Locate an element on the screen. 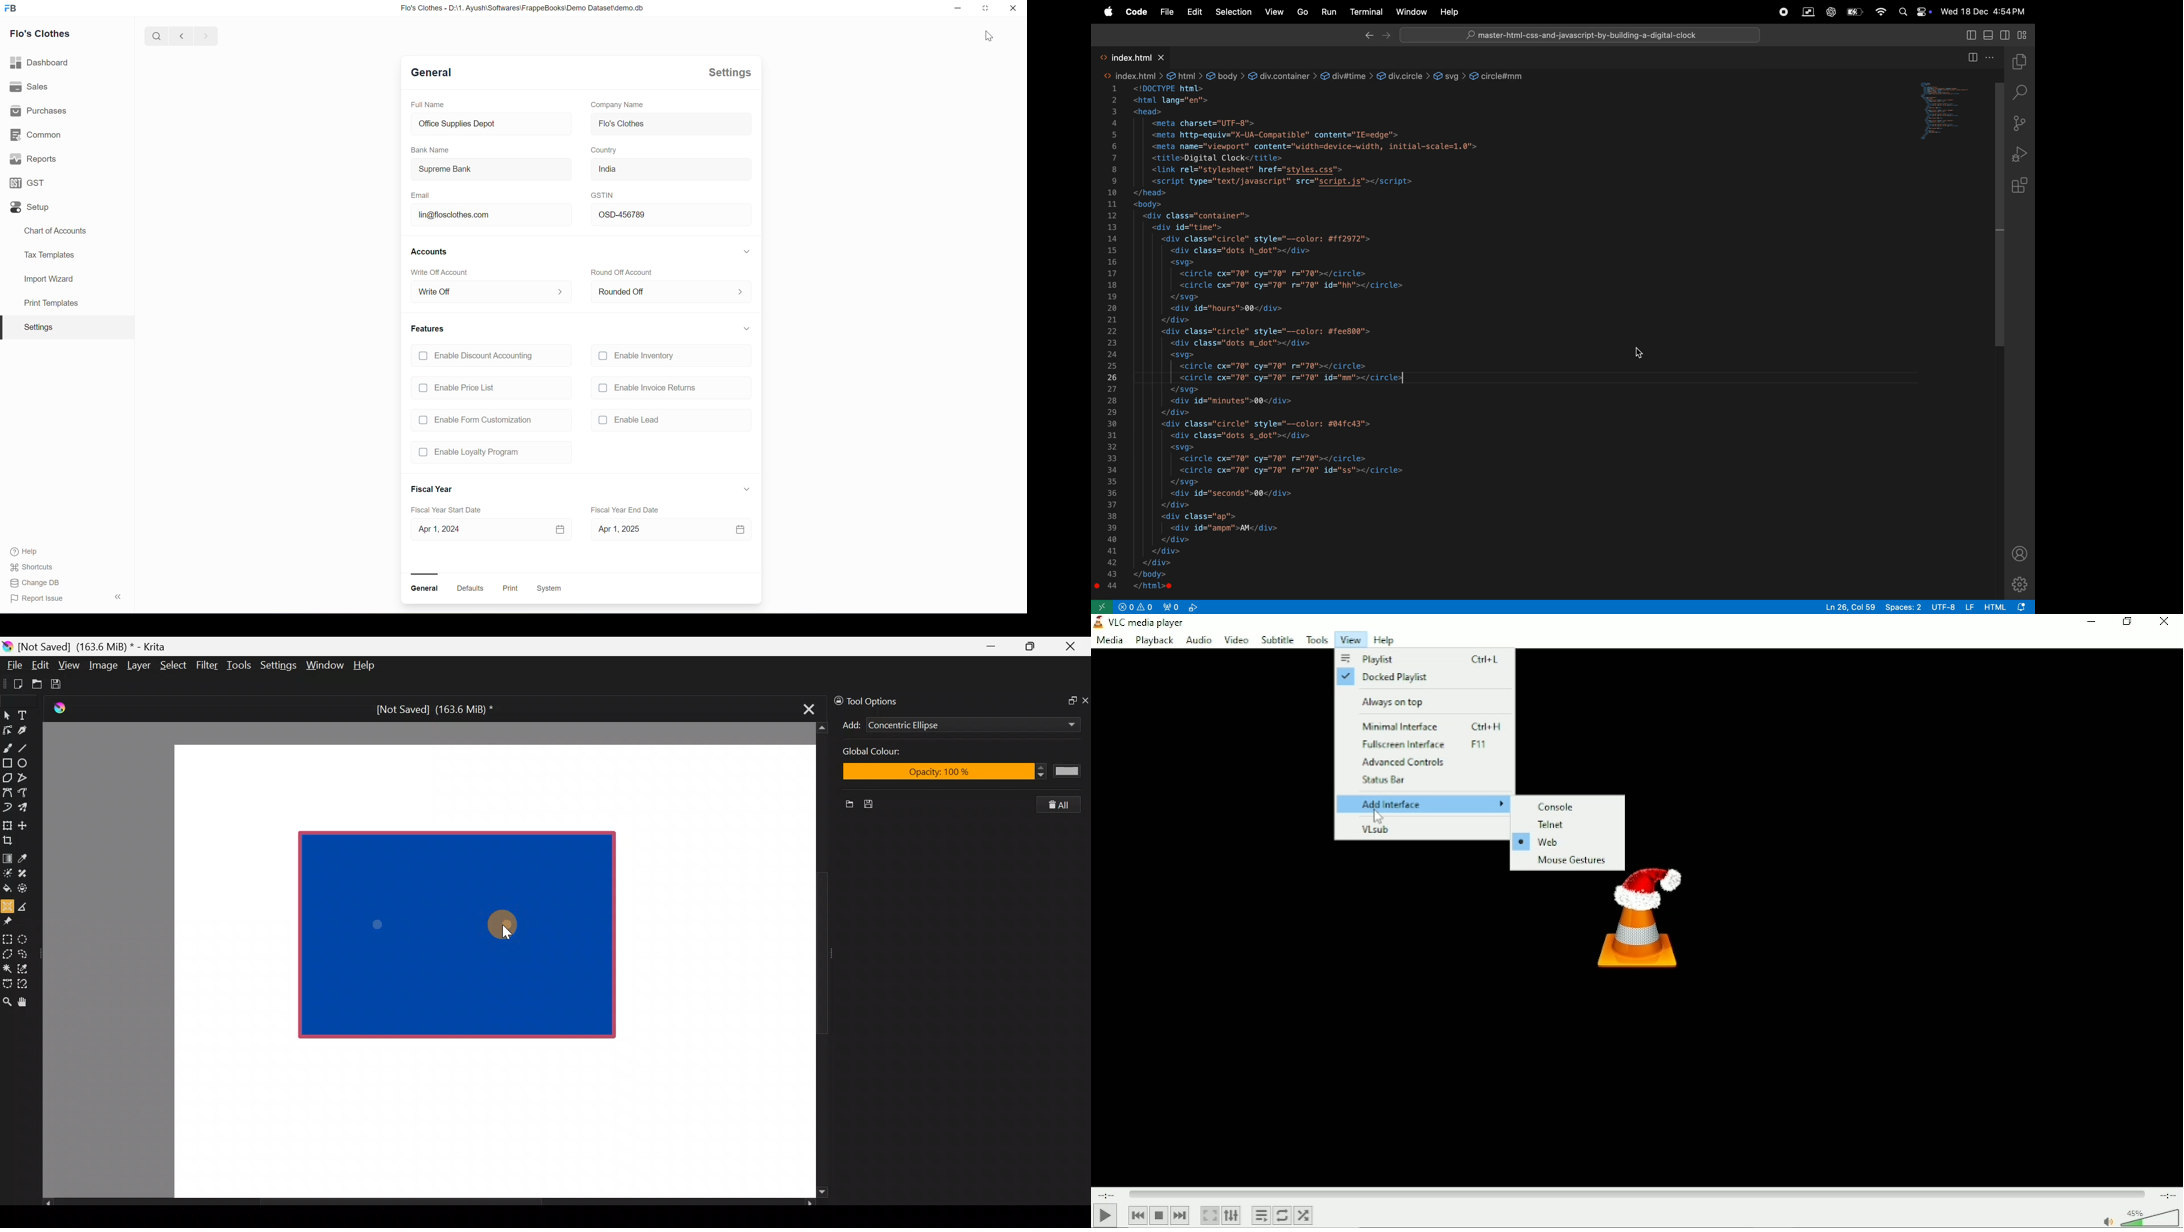  backward is located at coordinates (183, 36).